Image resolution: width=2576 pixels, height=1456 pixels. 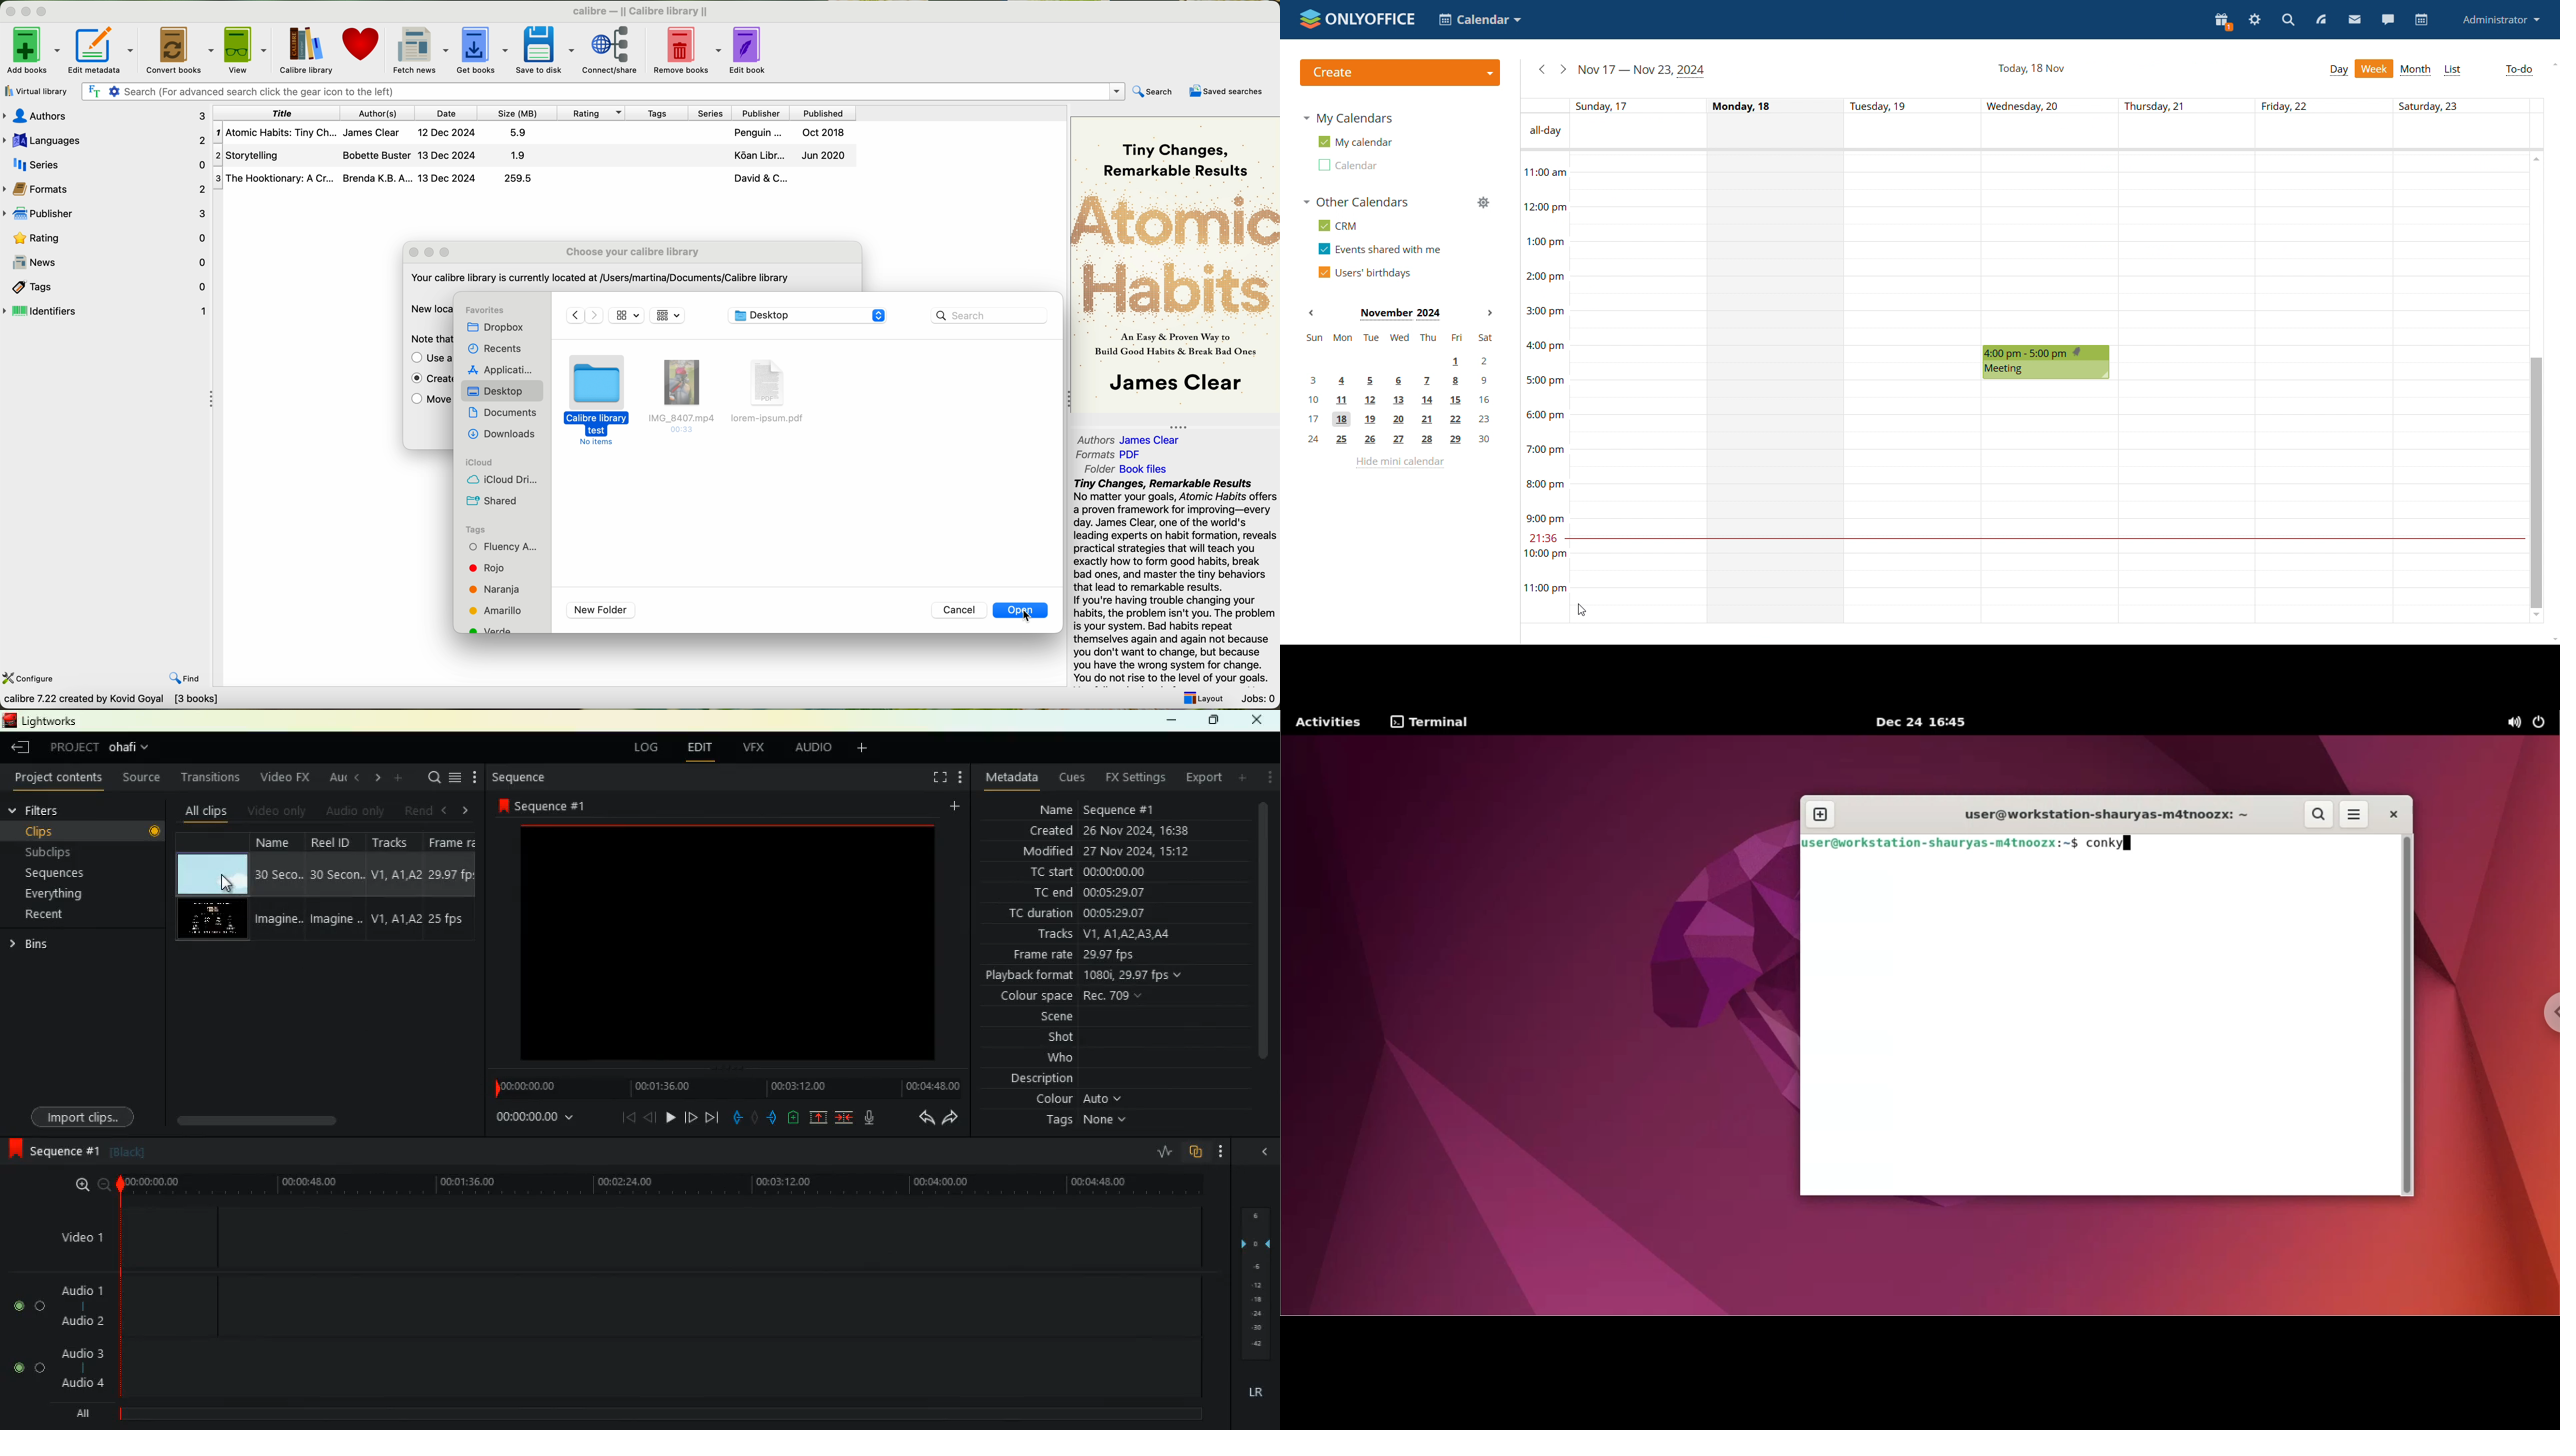 What do you see at coordinates (988, 315) in the screenshot?
I see `search bar` at bounding box center [988, 315].